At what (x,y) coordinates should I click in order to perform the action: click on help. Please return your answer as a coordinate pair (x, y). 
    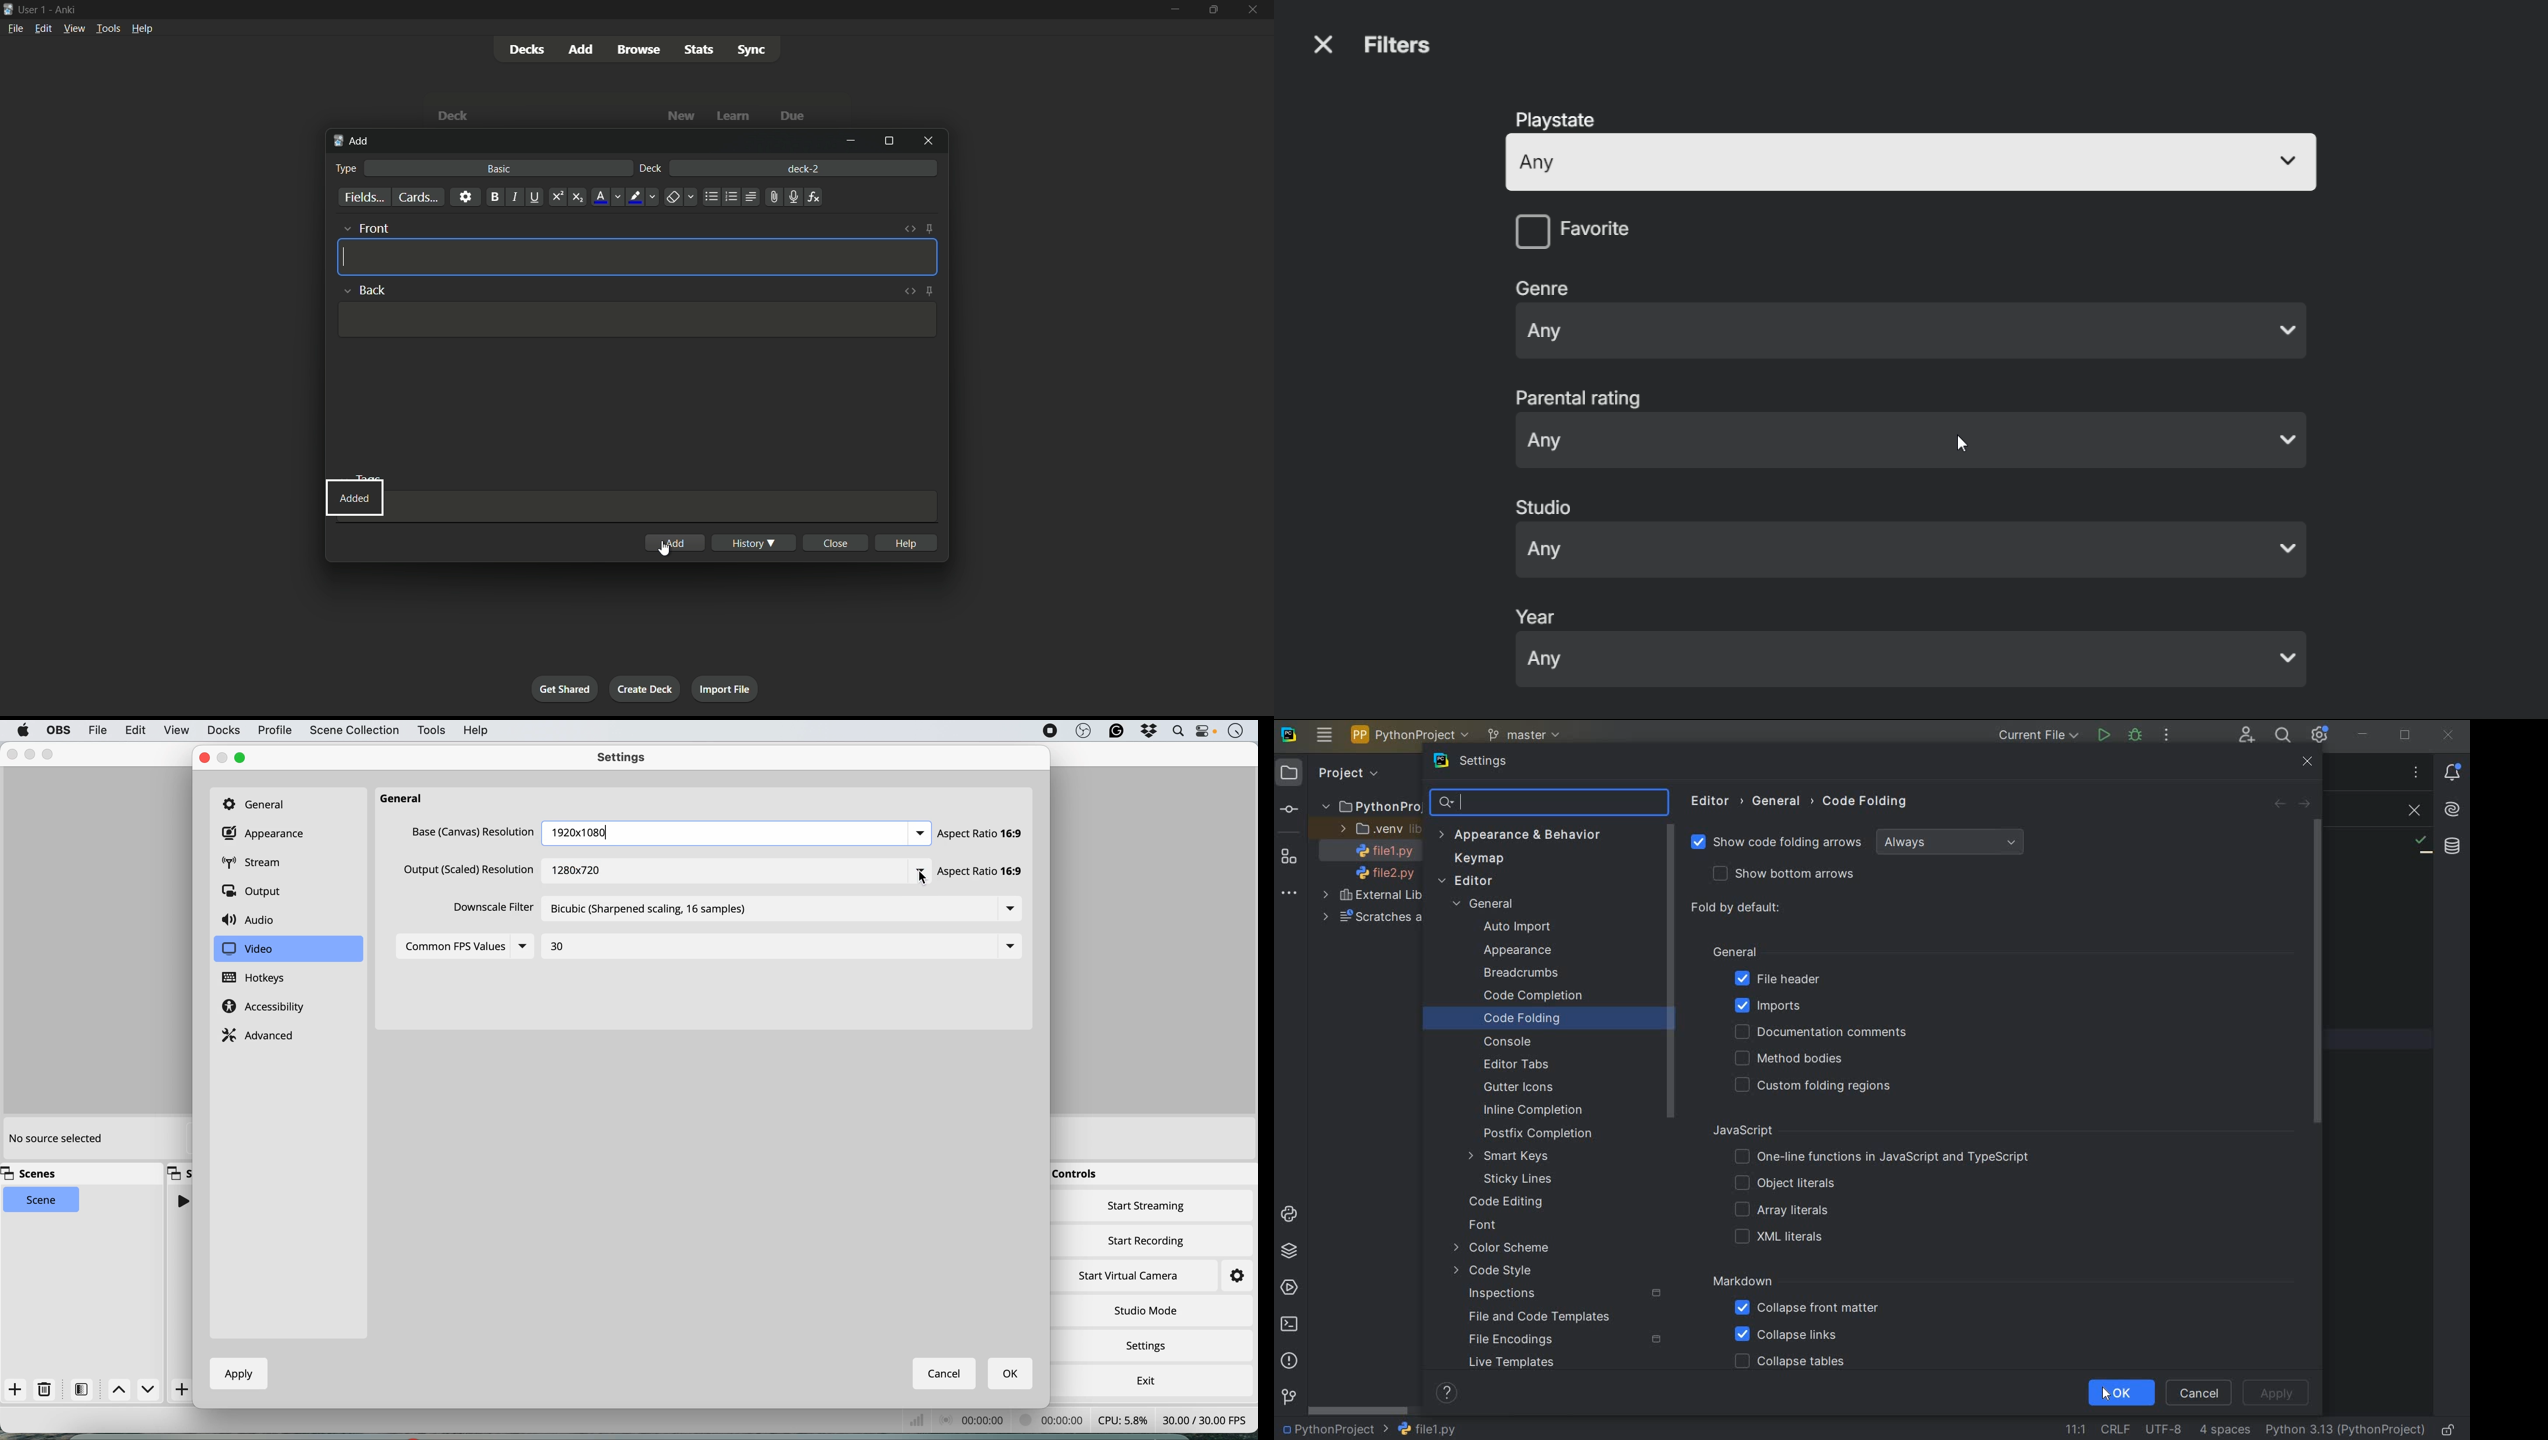
    Looking at the image, I should click on (905, 543).